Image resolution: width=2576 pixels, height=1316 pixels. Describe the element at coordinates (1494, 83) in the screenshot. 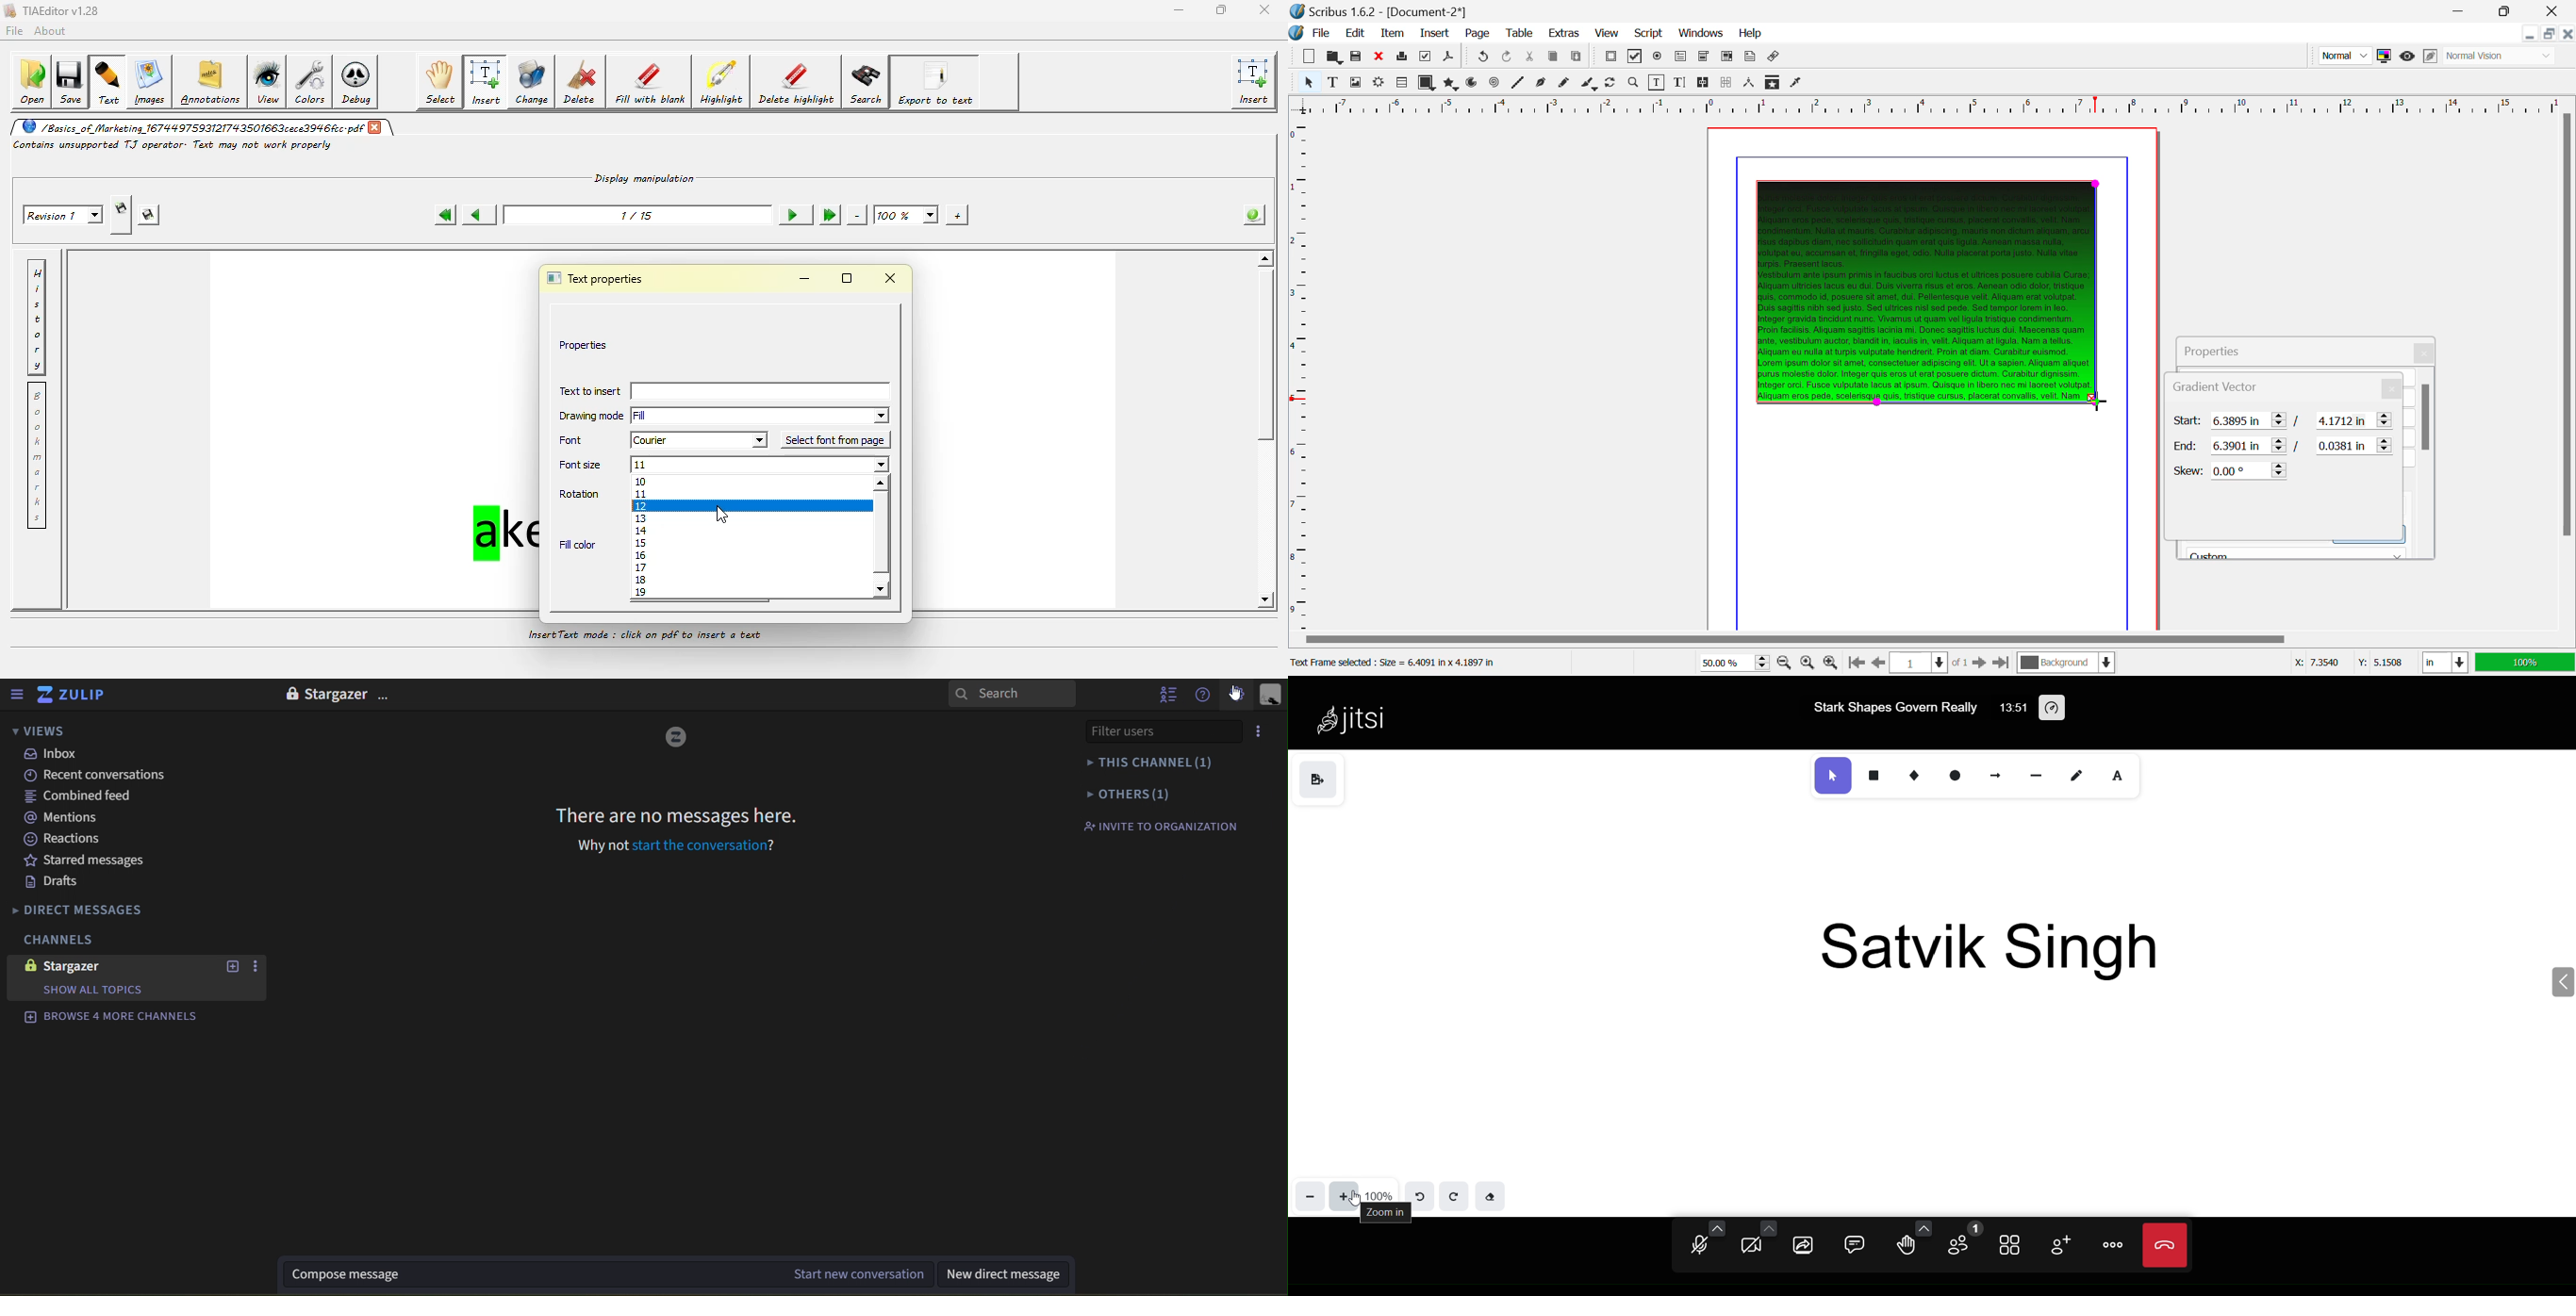

I see `Spiral` at that location.